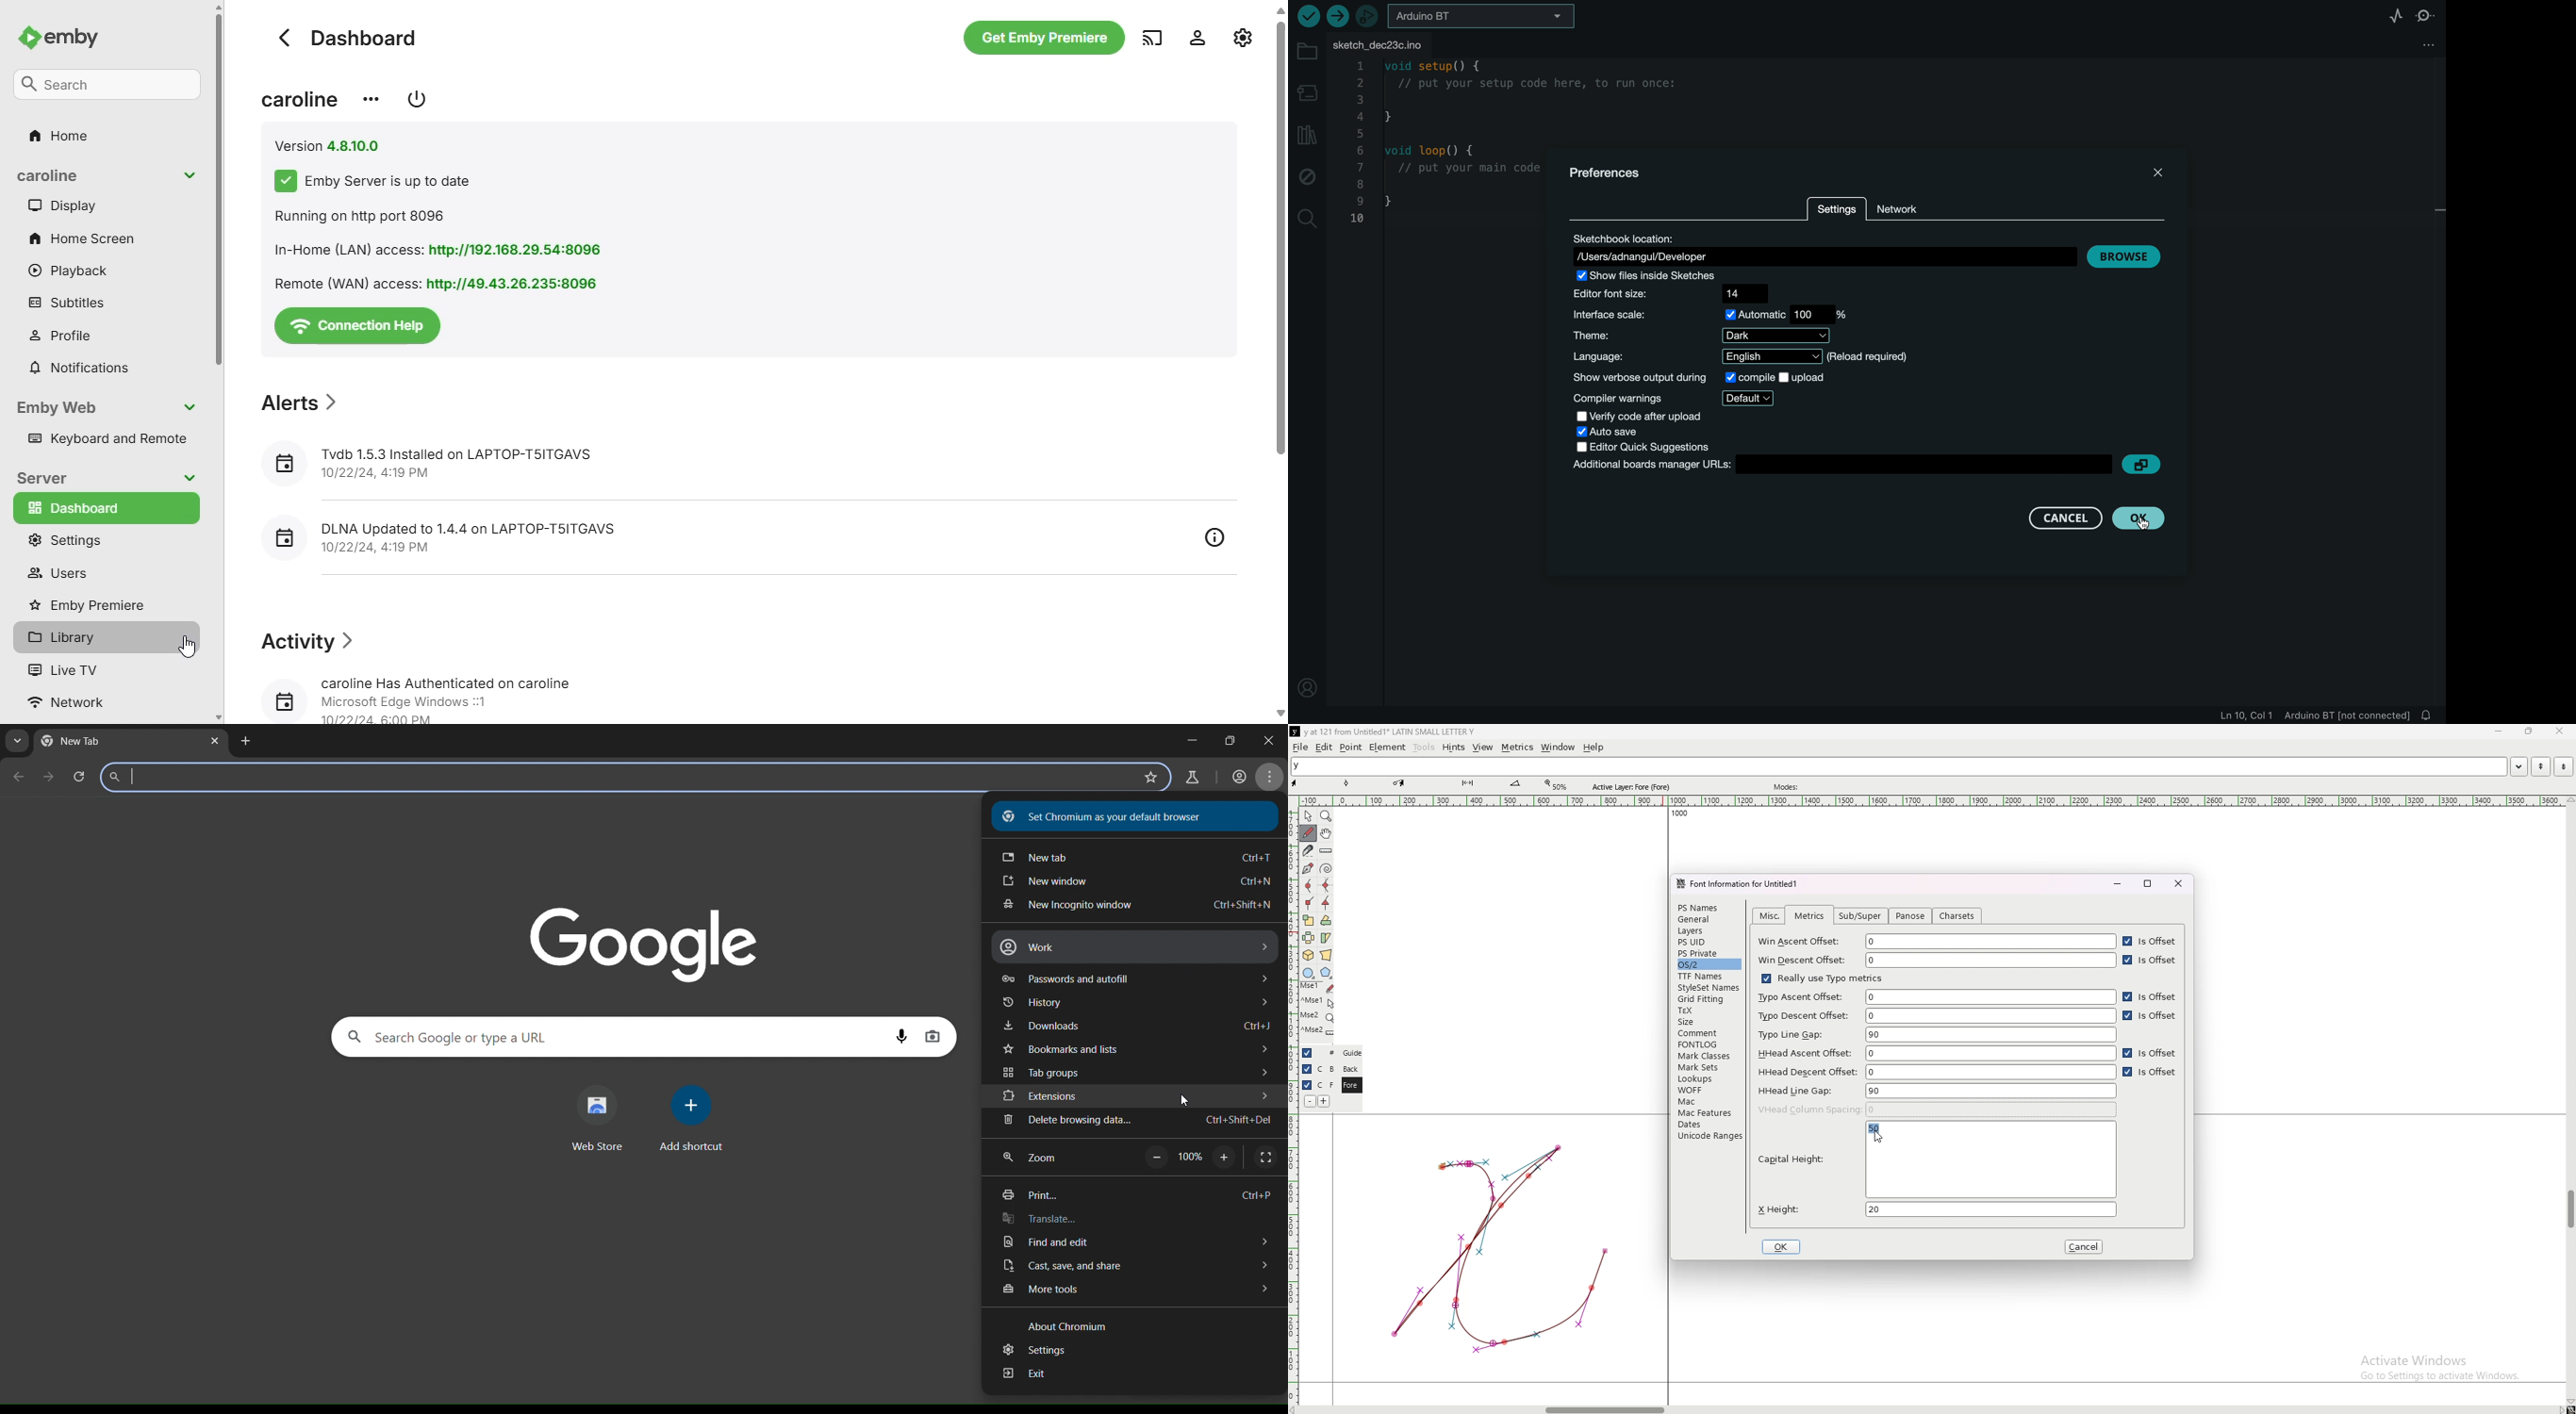  What do you see at coordinates (1670, 399) in the screenshot?
I see `compile warnings ` at bounding box center [1670, 399].